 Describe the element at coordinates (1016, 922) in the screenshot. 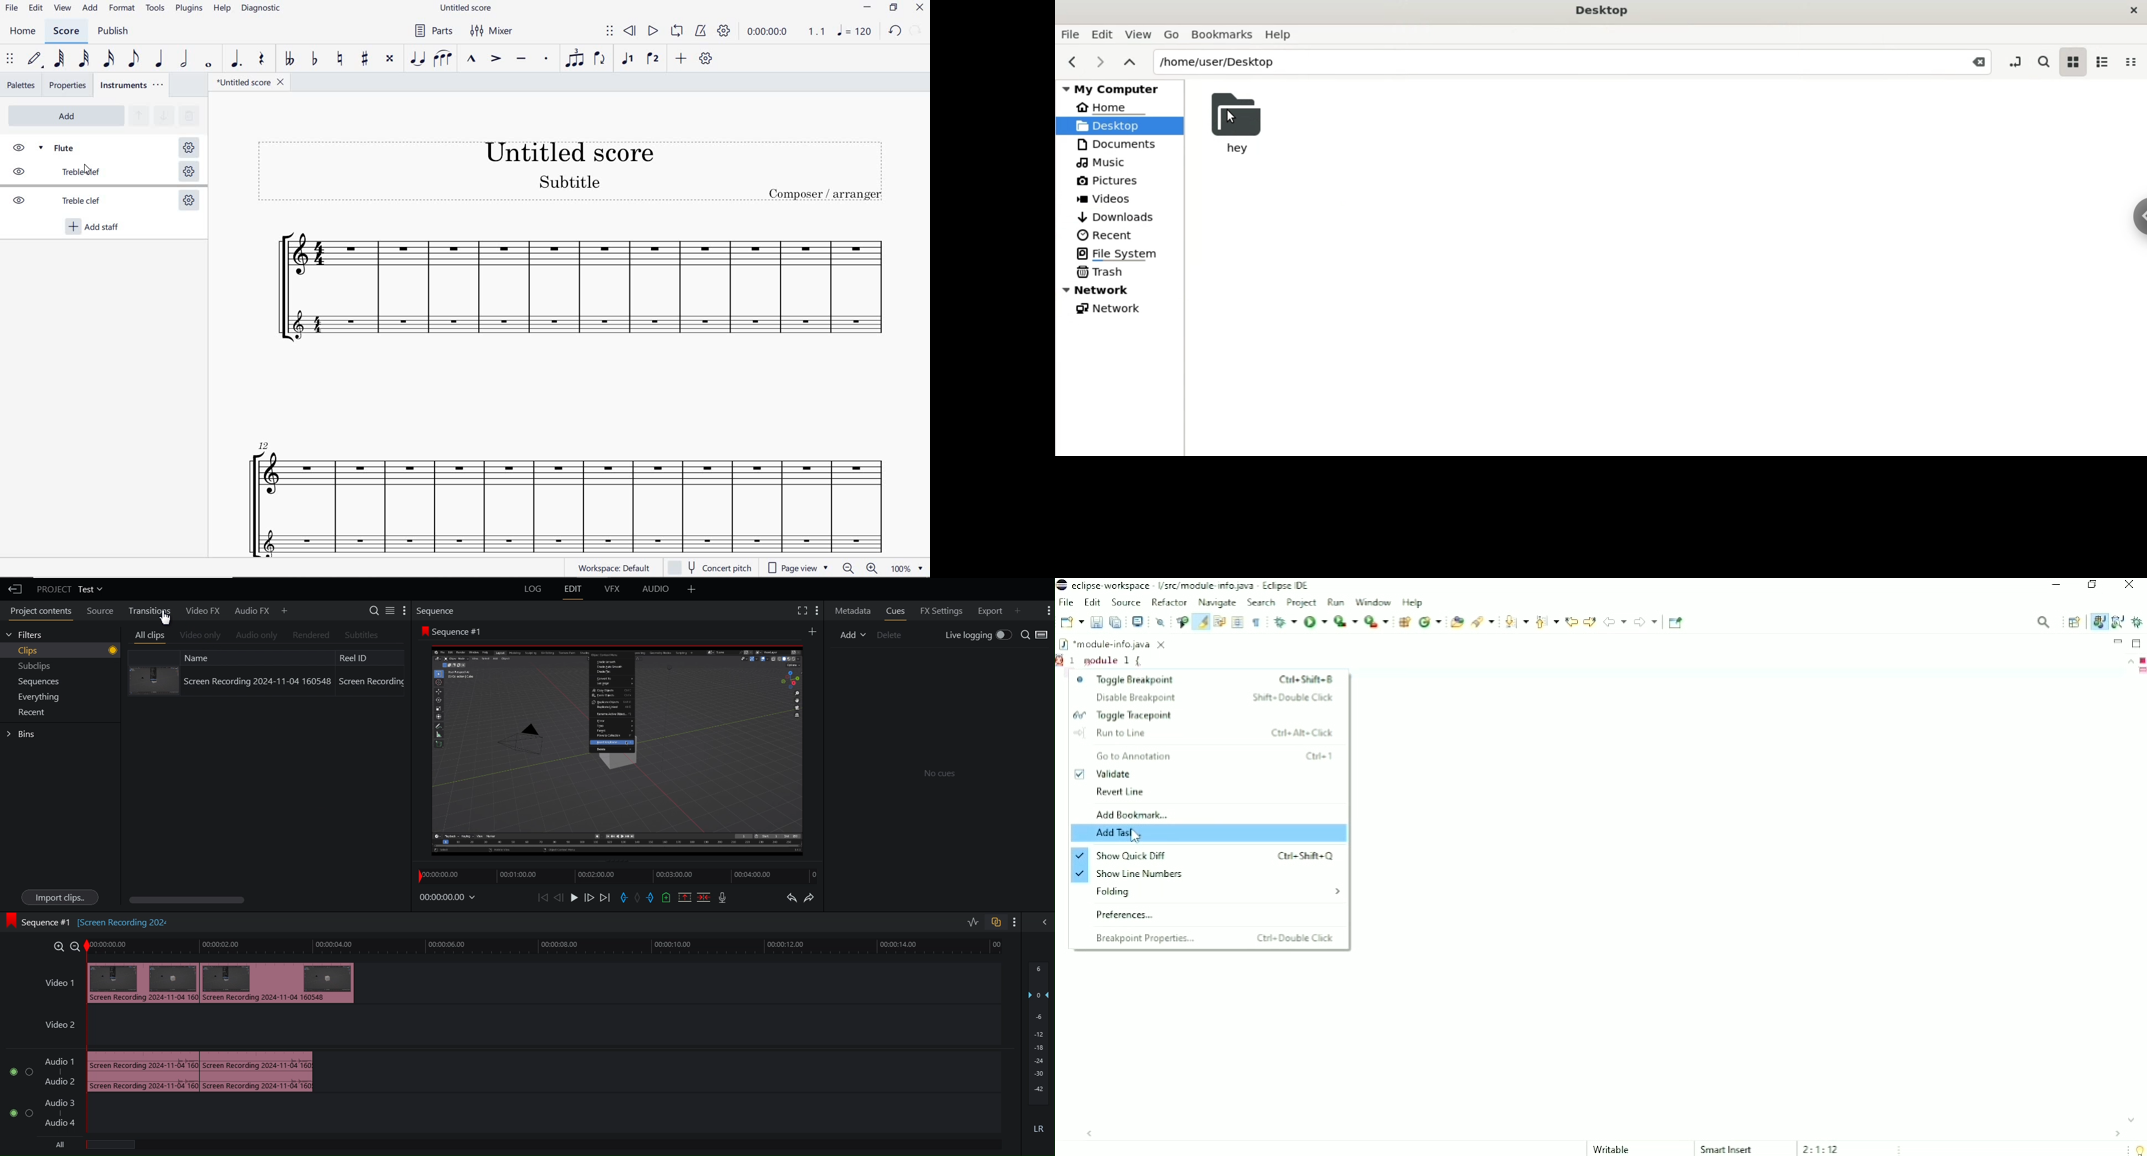

I see `more options` at that location.